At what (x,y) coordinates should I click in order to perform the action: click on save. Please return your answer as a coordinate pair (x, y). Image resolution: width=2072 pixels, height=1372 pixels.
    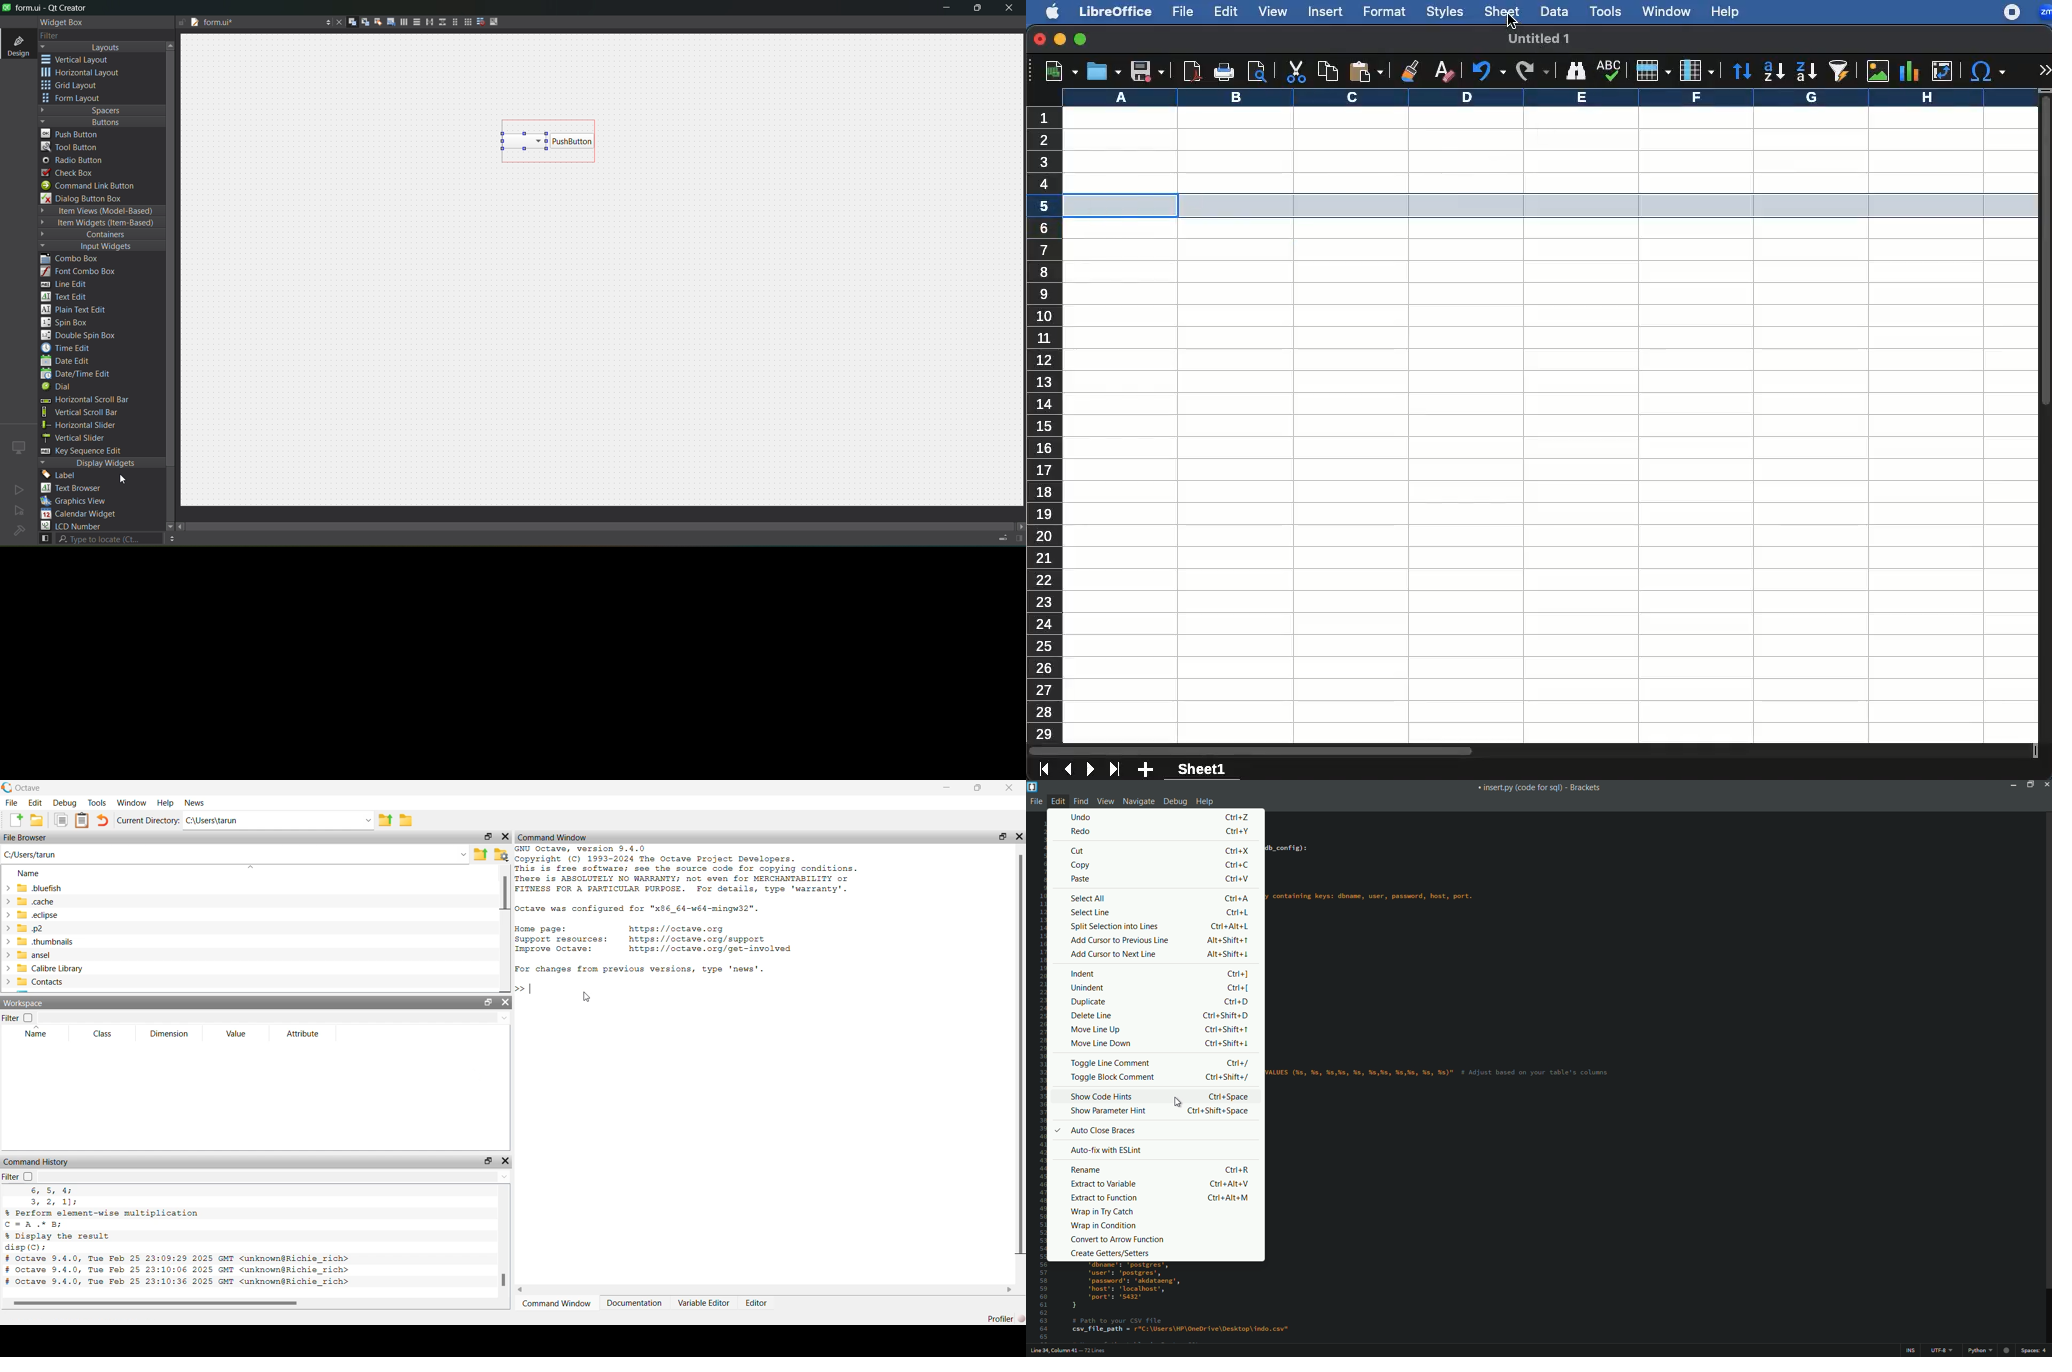
    Looking at the image, I should click on (1148, 72).